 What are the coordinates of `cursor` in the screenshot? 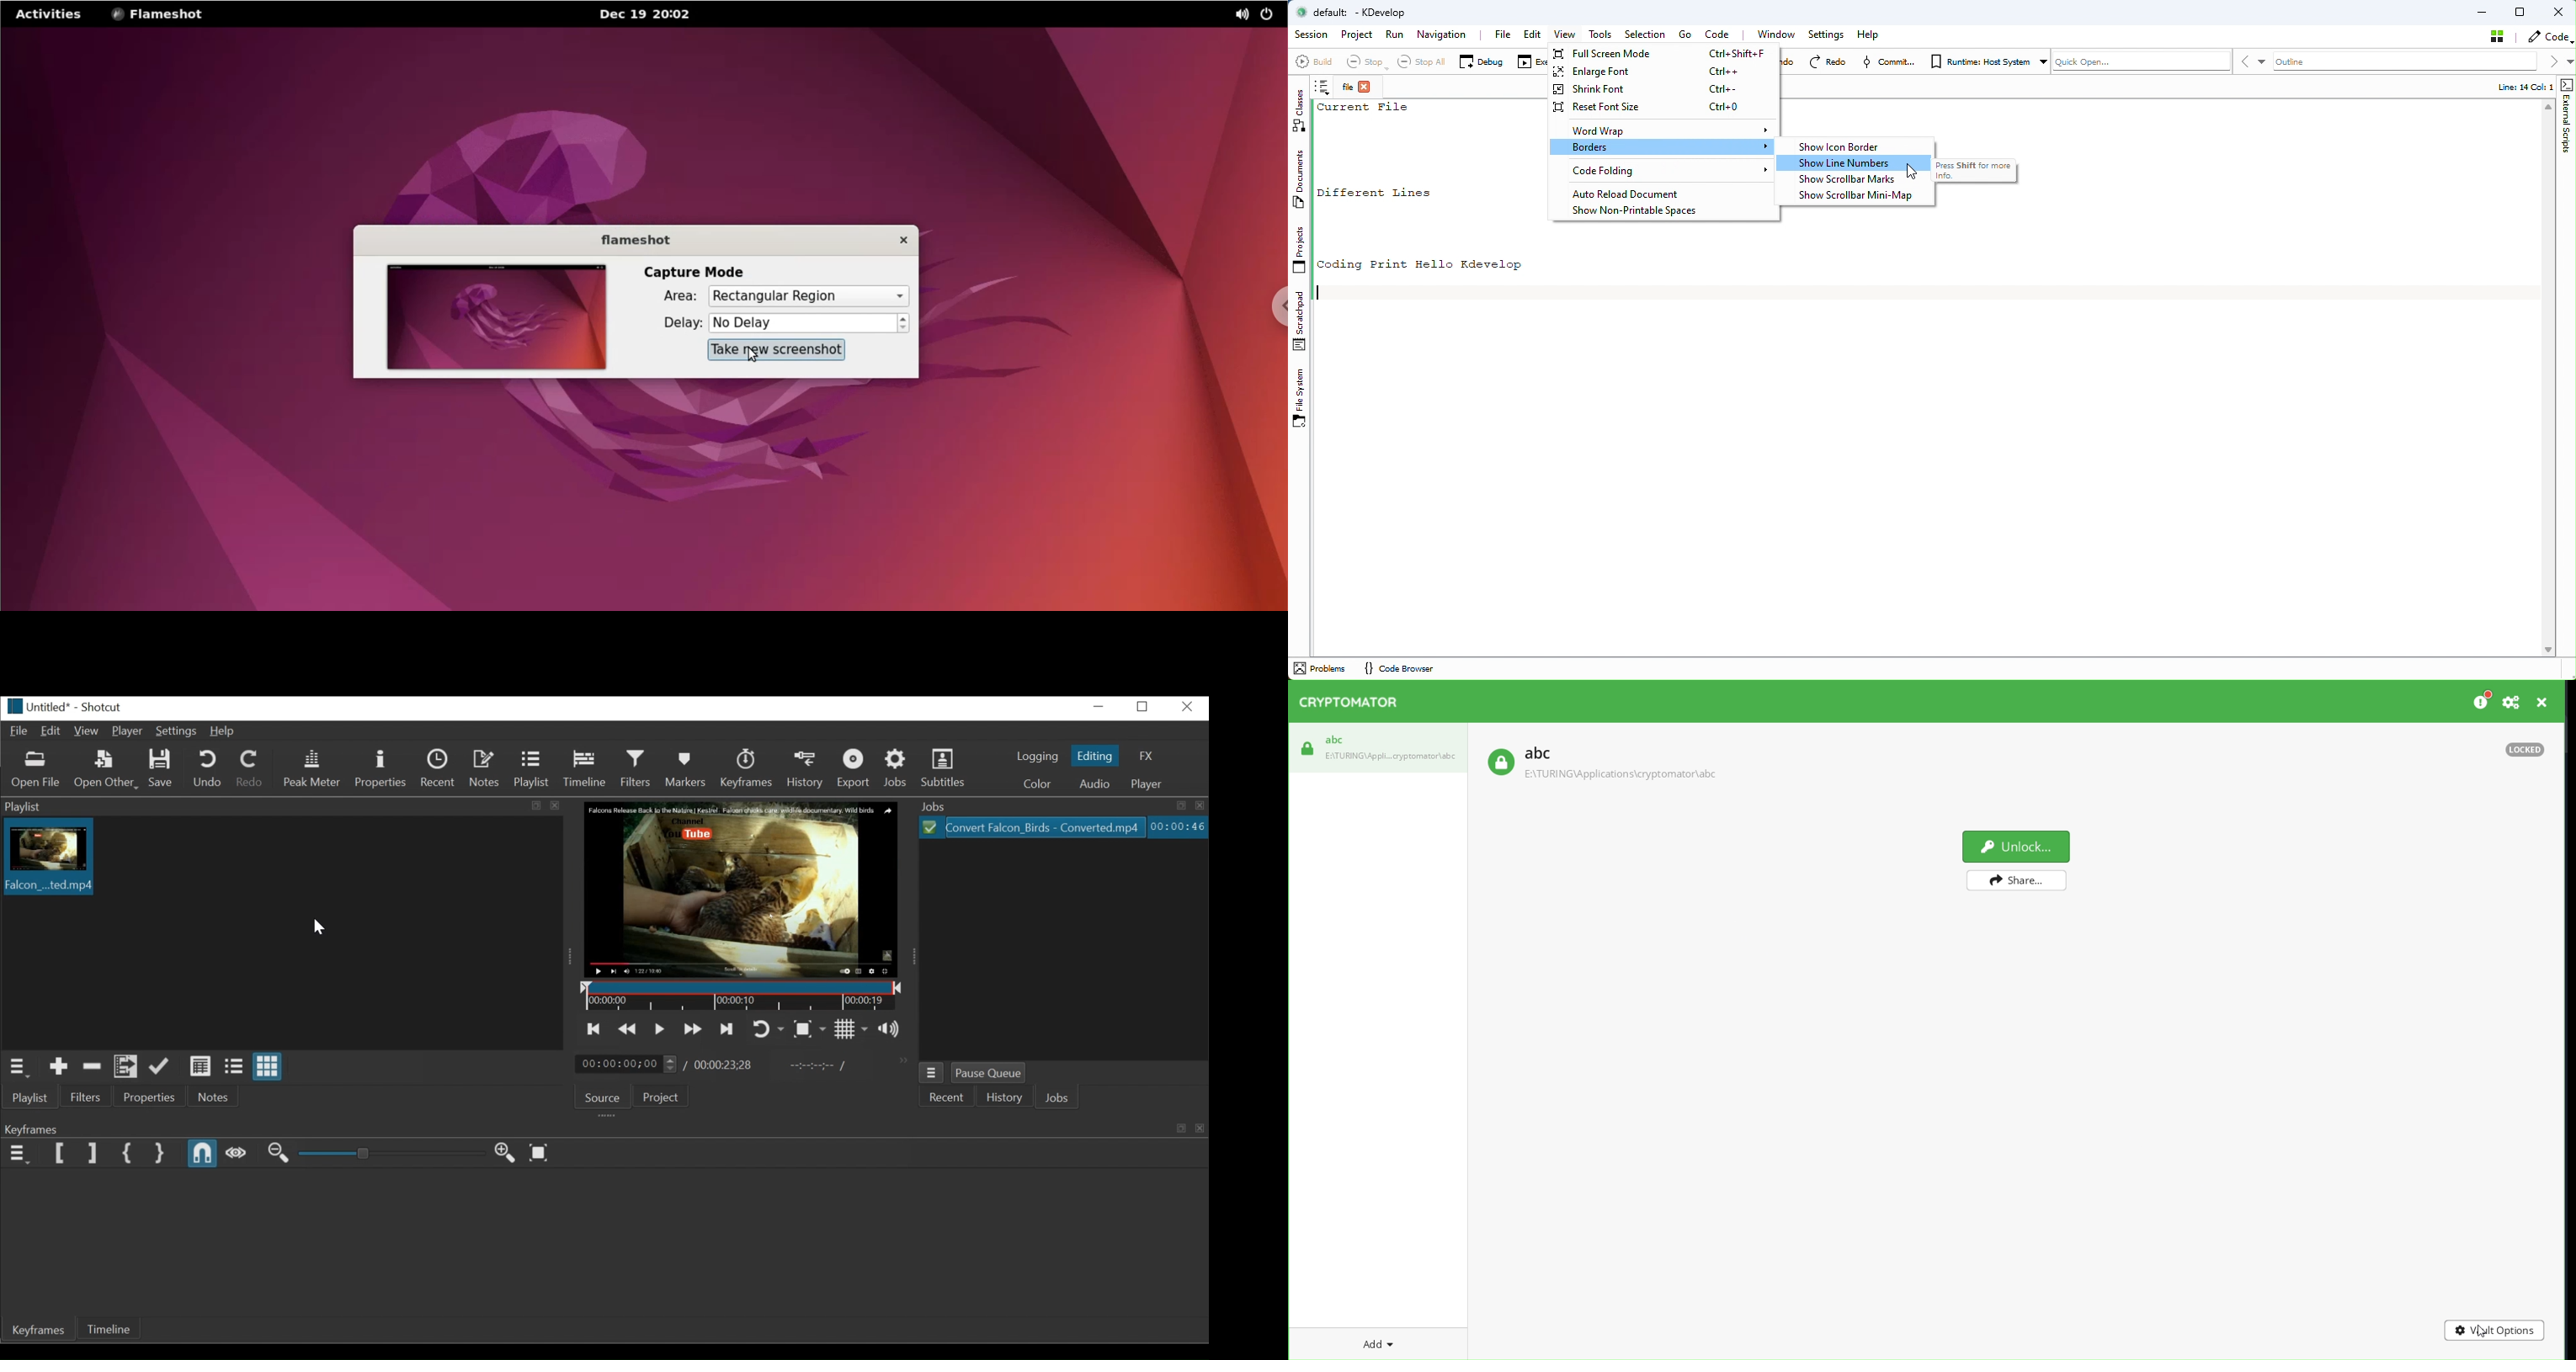 It's located at (2481, 1329).